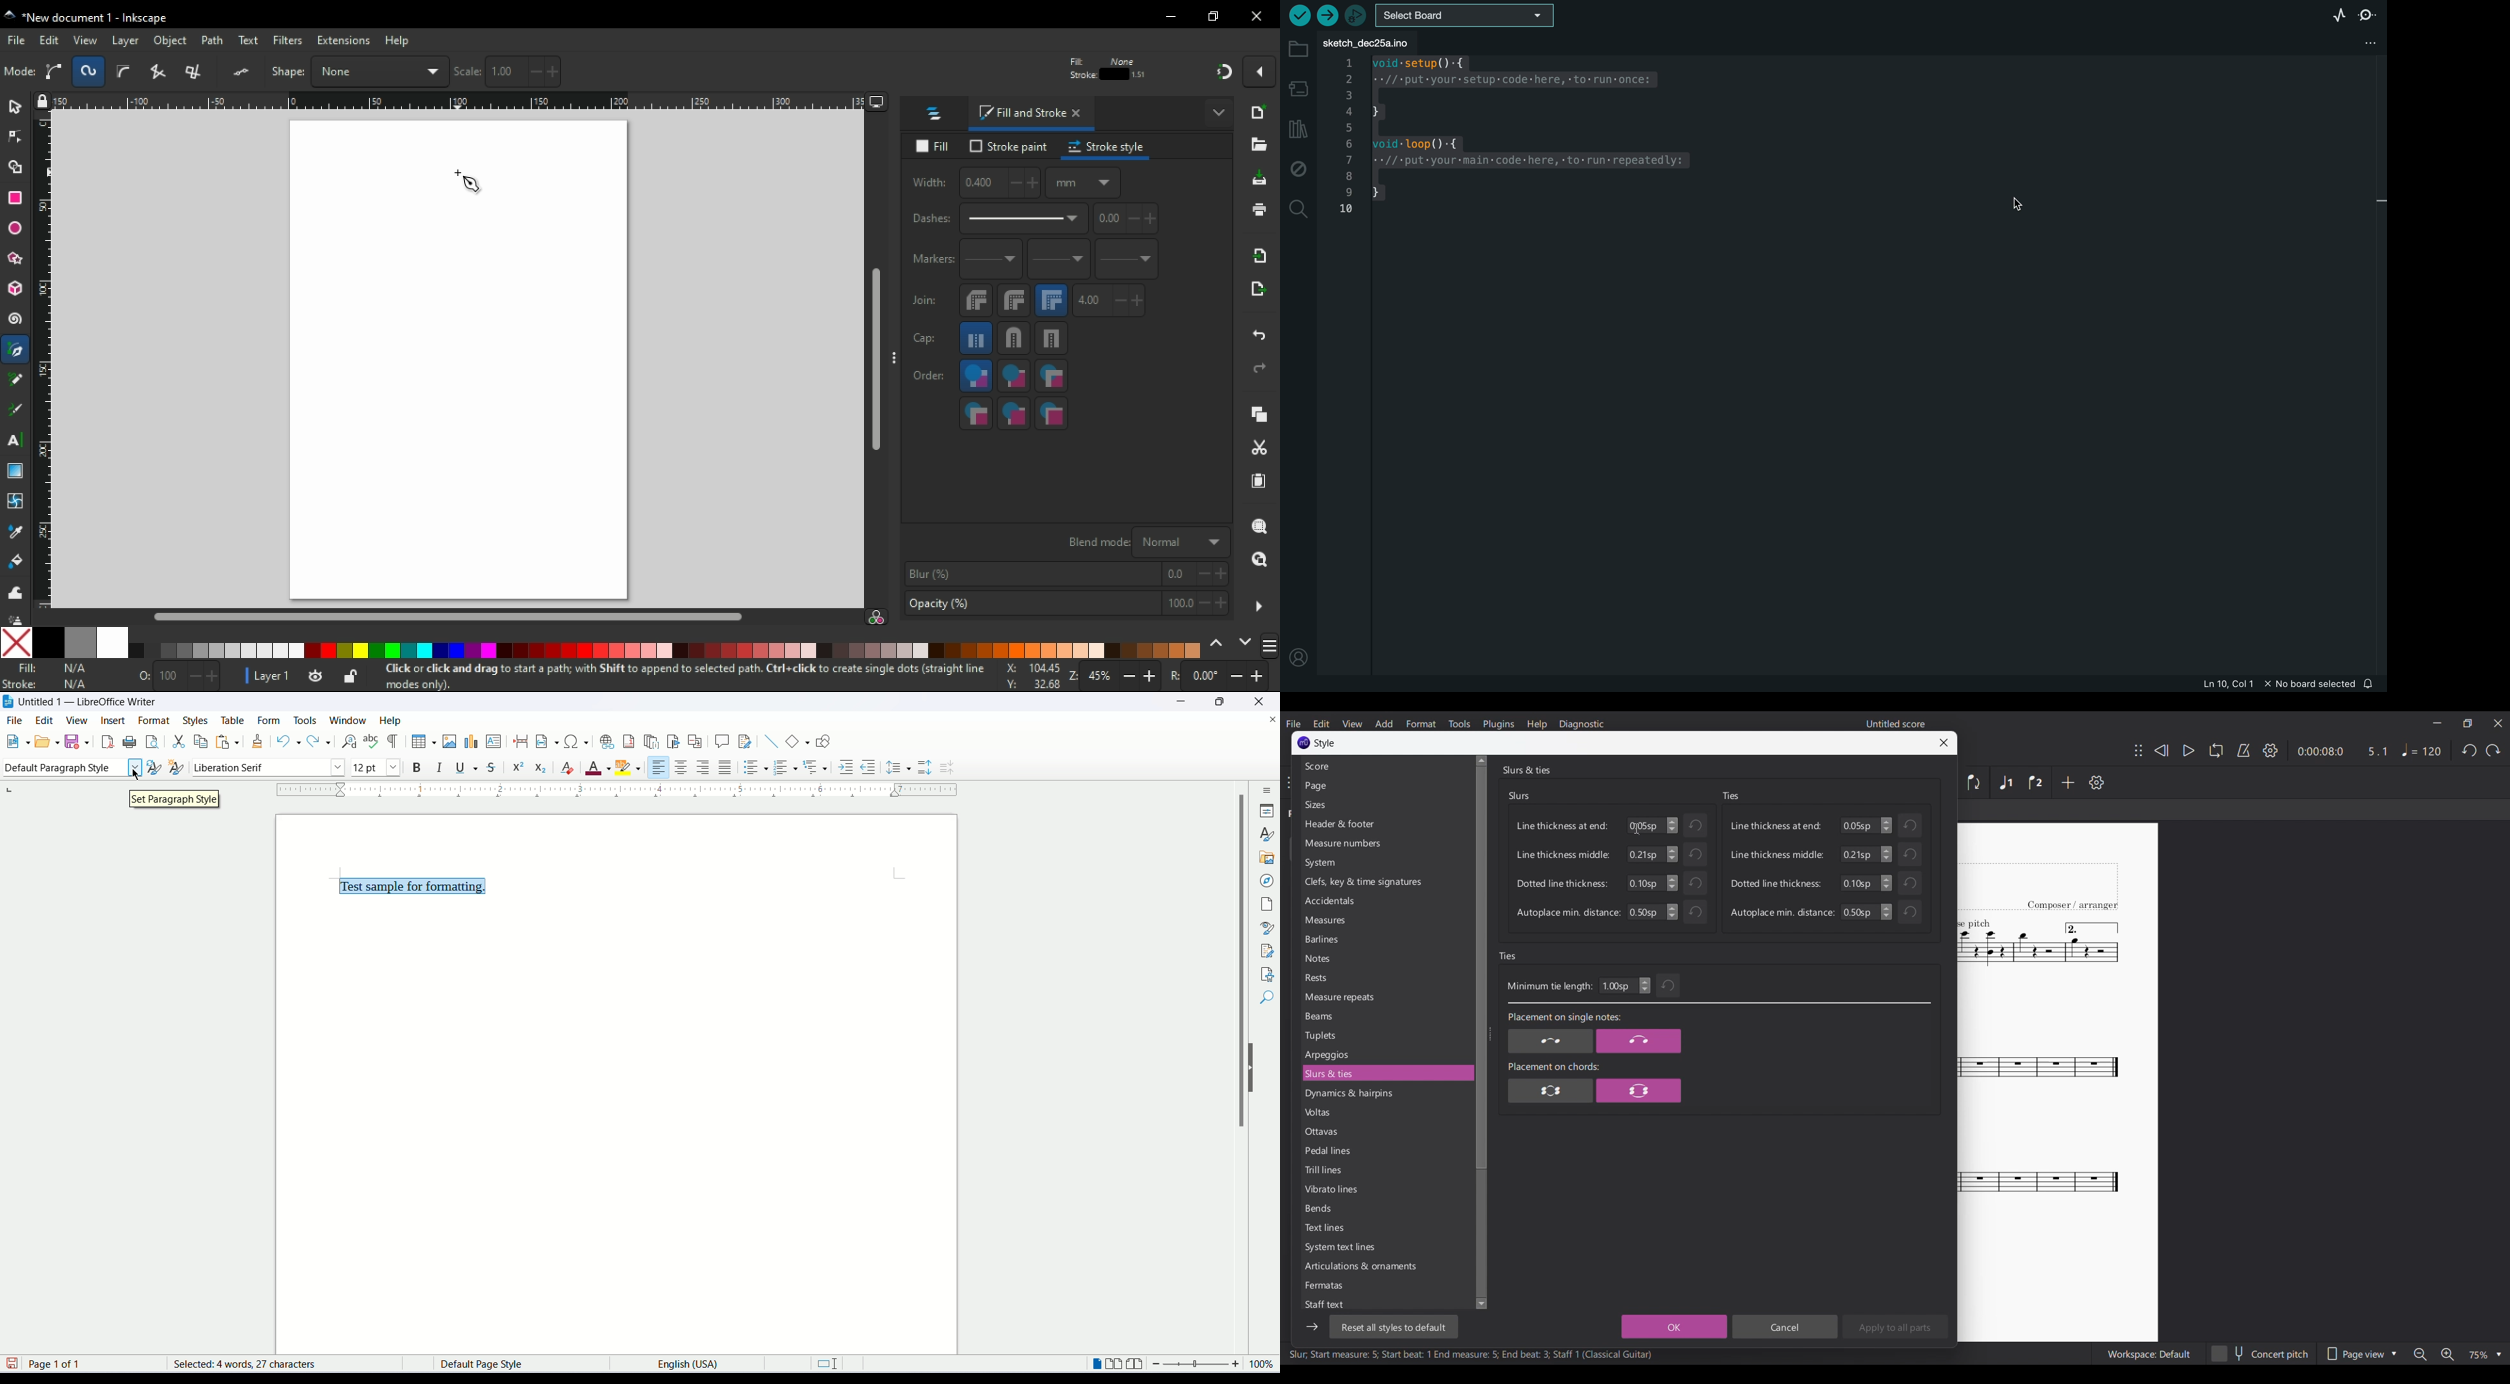  What do you see at coordinates (157, 720) in the screenshot?
I see `format` at bounding box center [157, 720].